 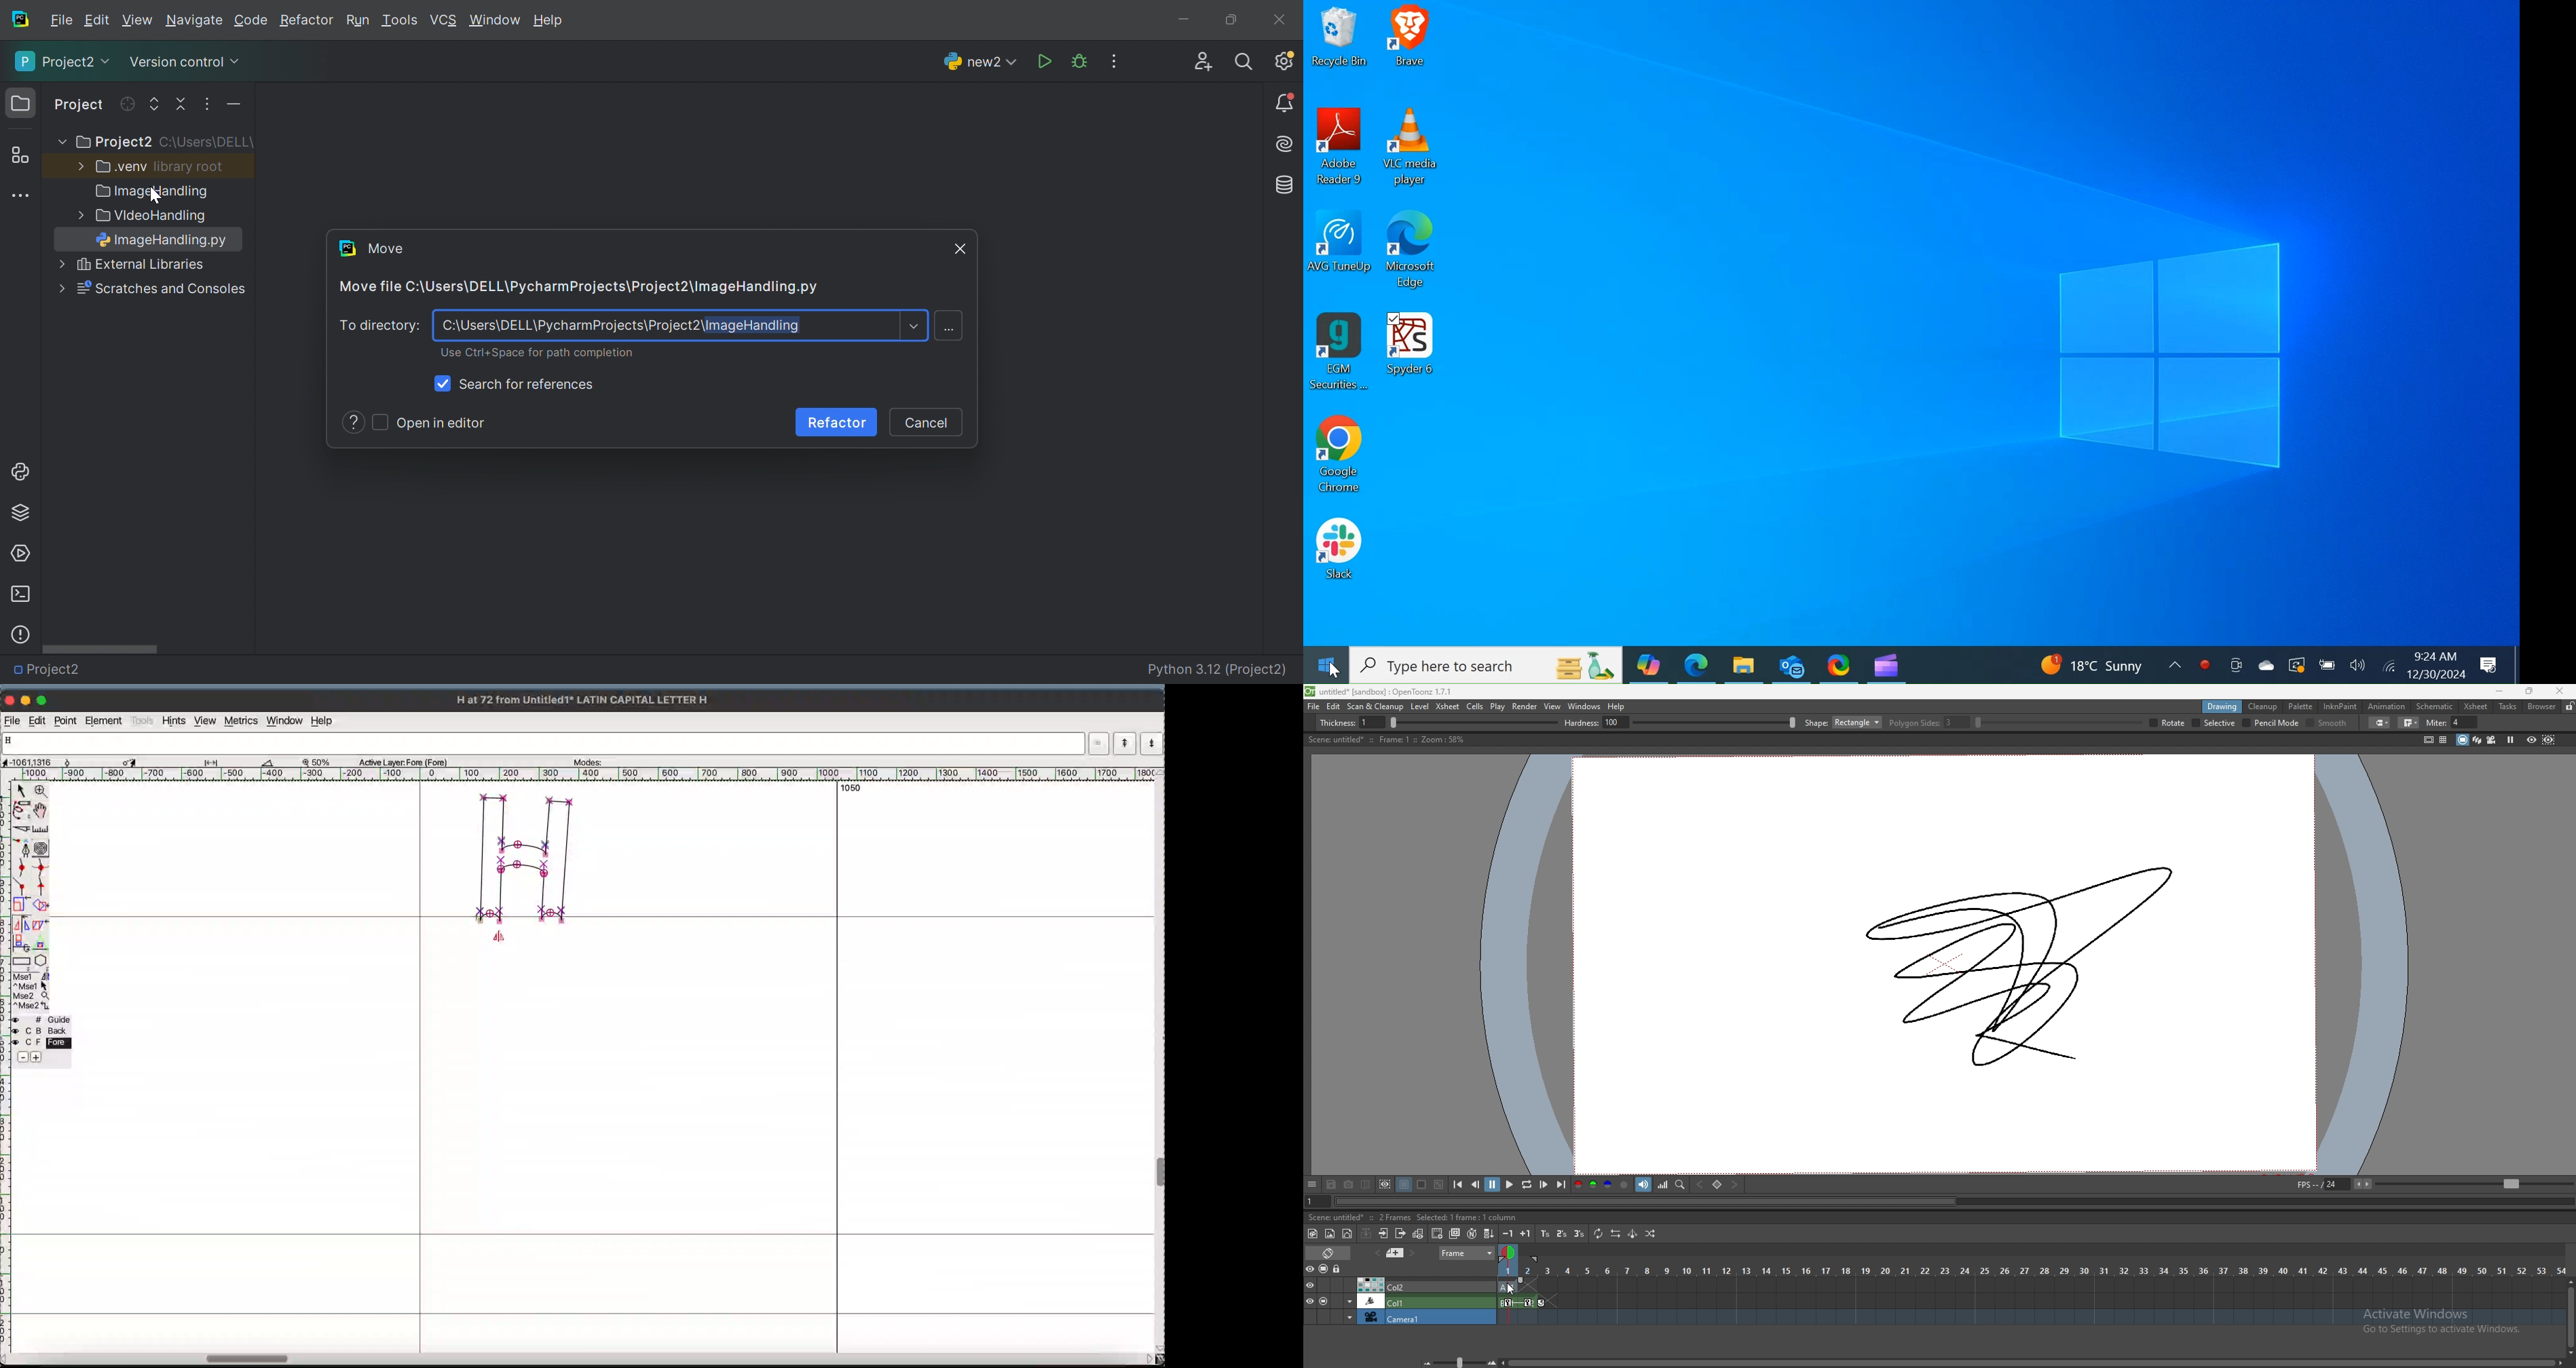 I want to click on Updates available. IDE and Project Settings., so click(x=1284, y=60).